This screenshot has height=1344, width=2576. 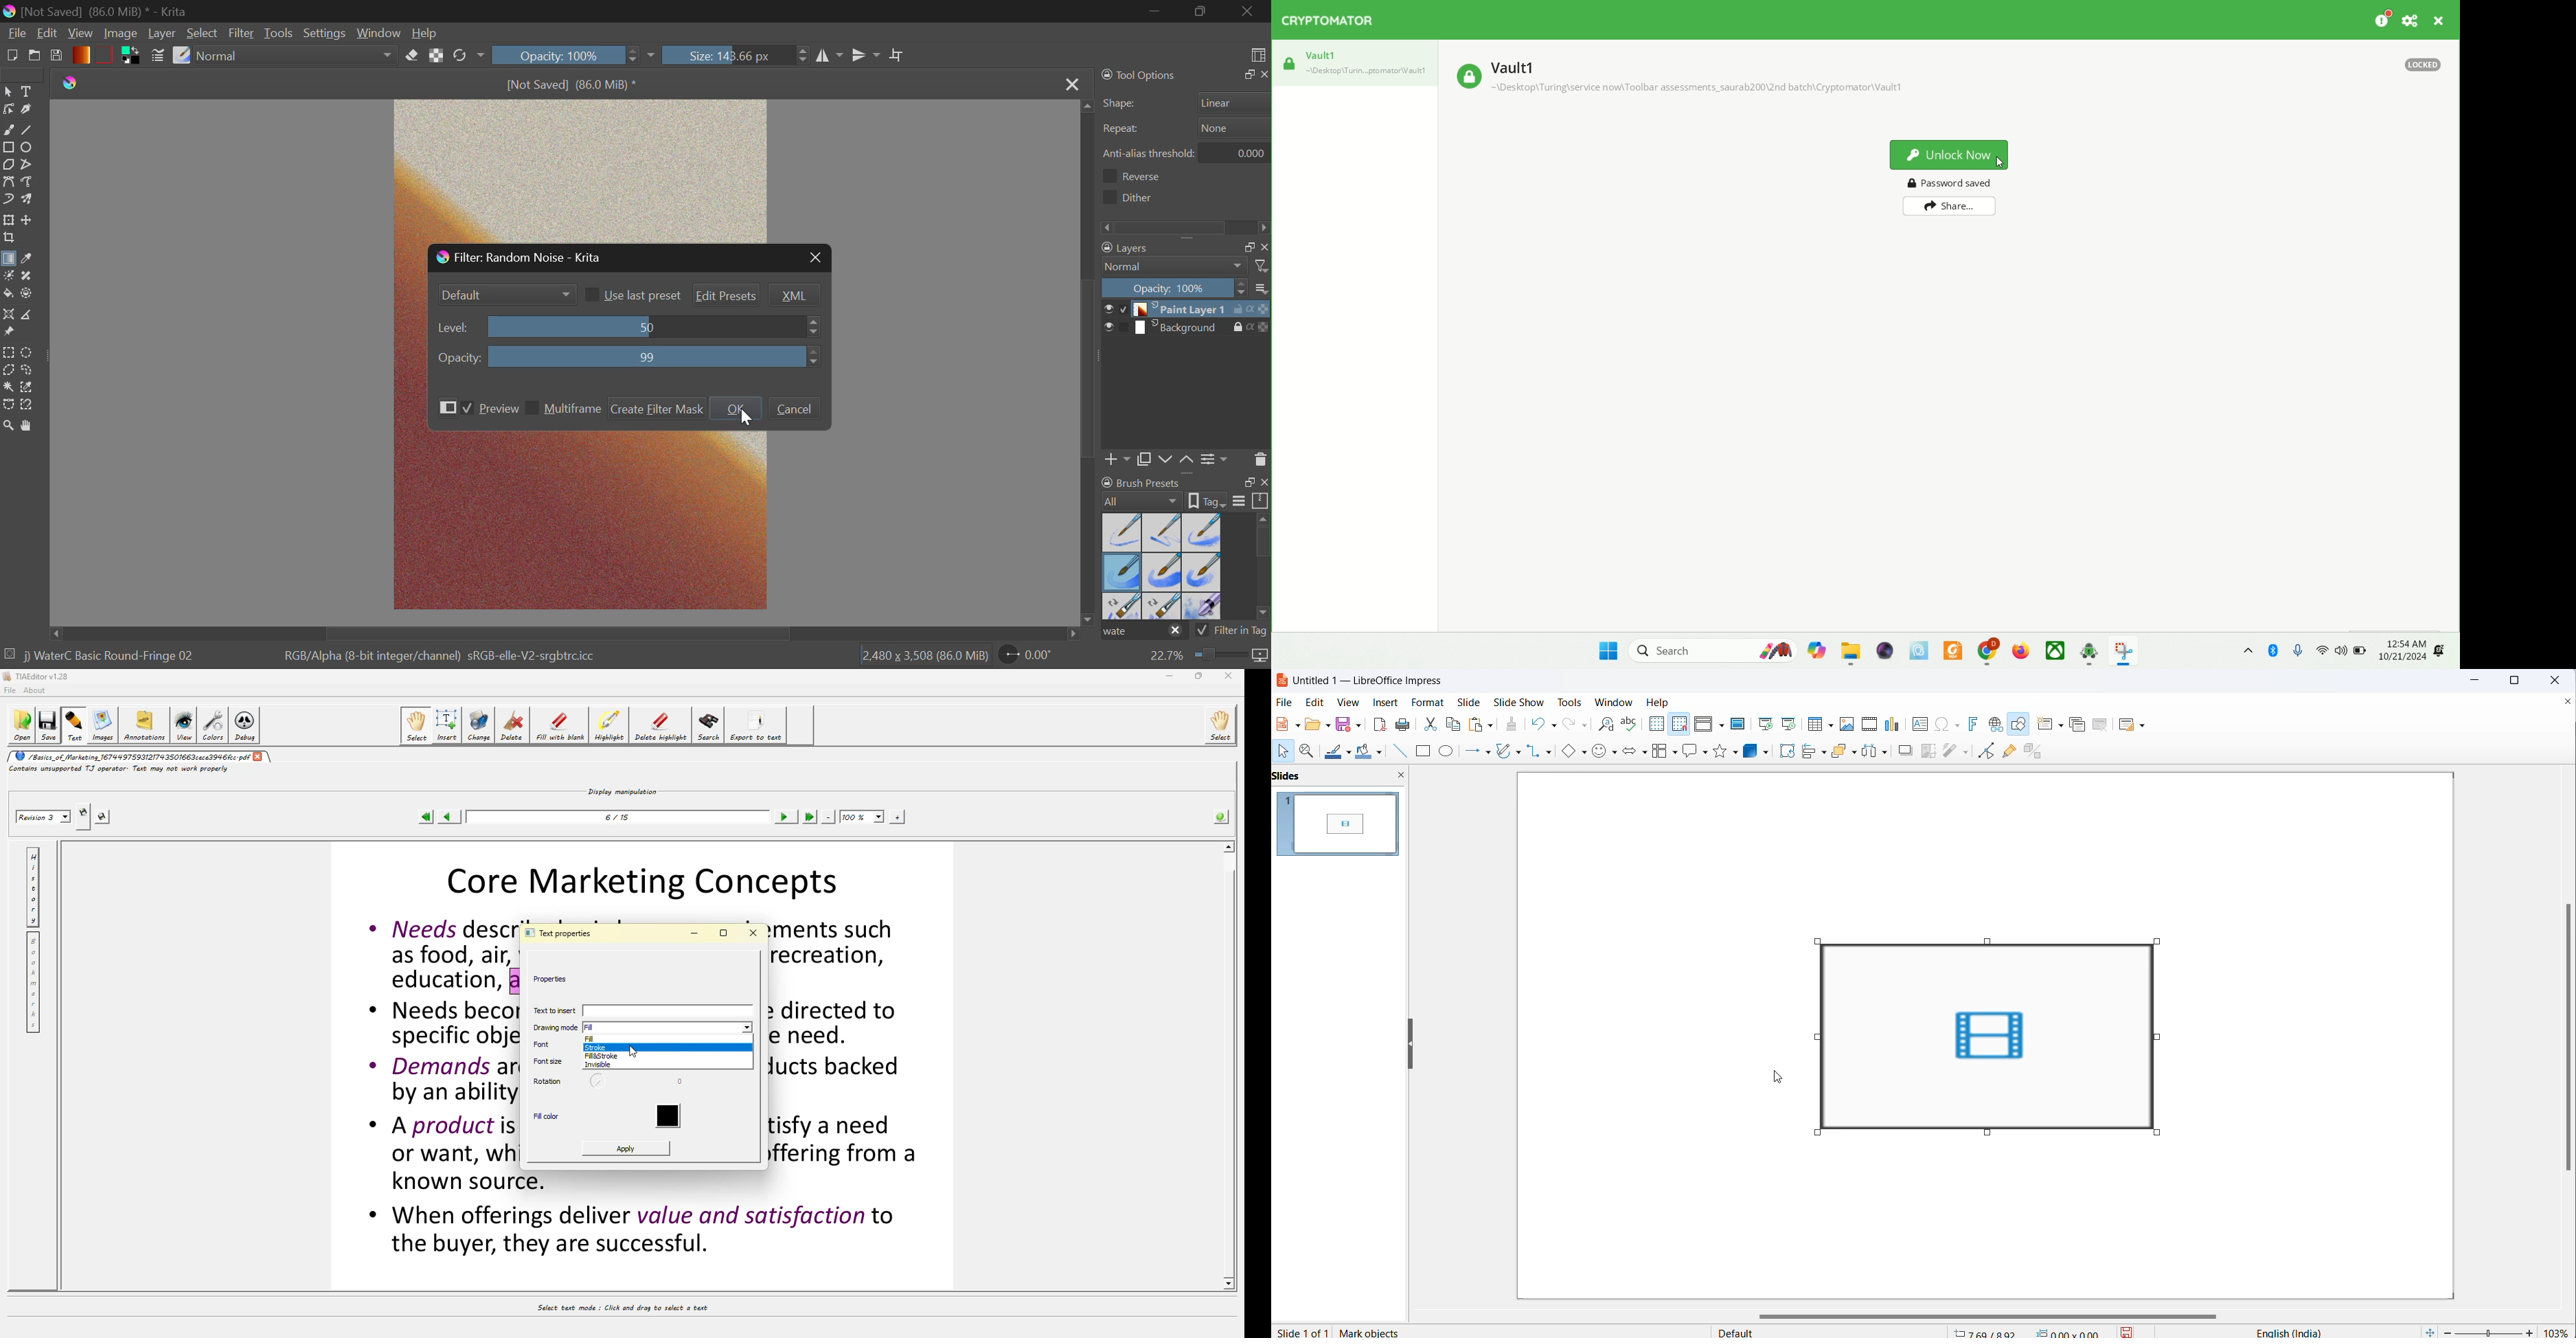 I want to click on close document, so click(x=2565, y=704).